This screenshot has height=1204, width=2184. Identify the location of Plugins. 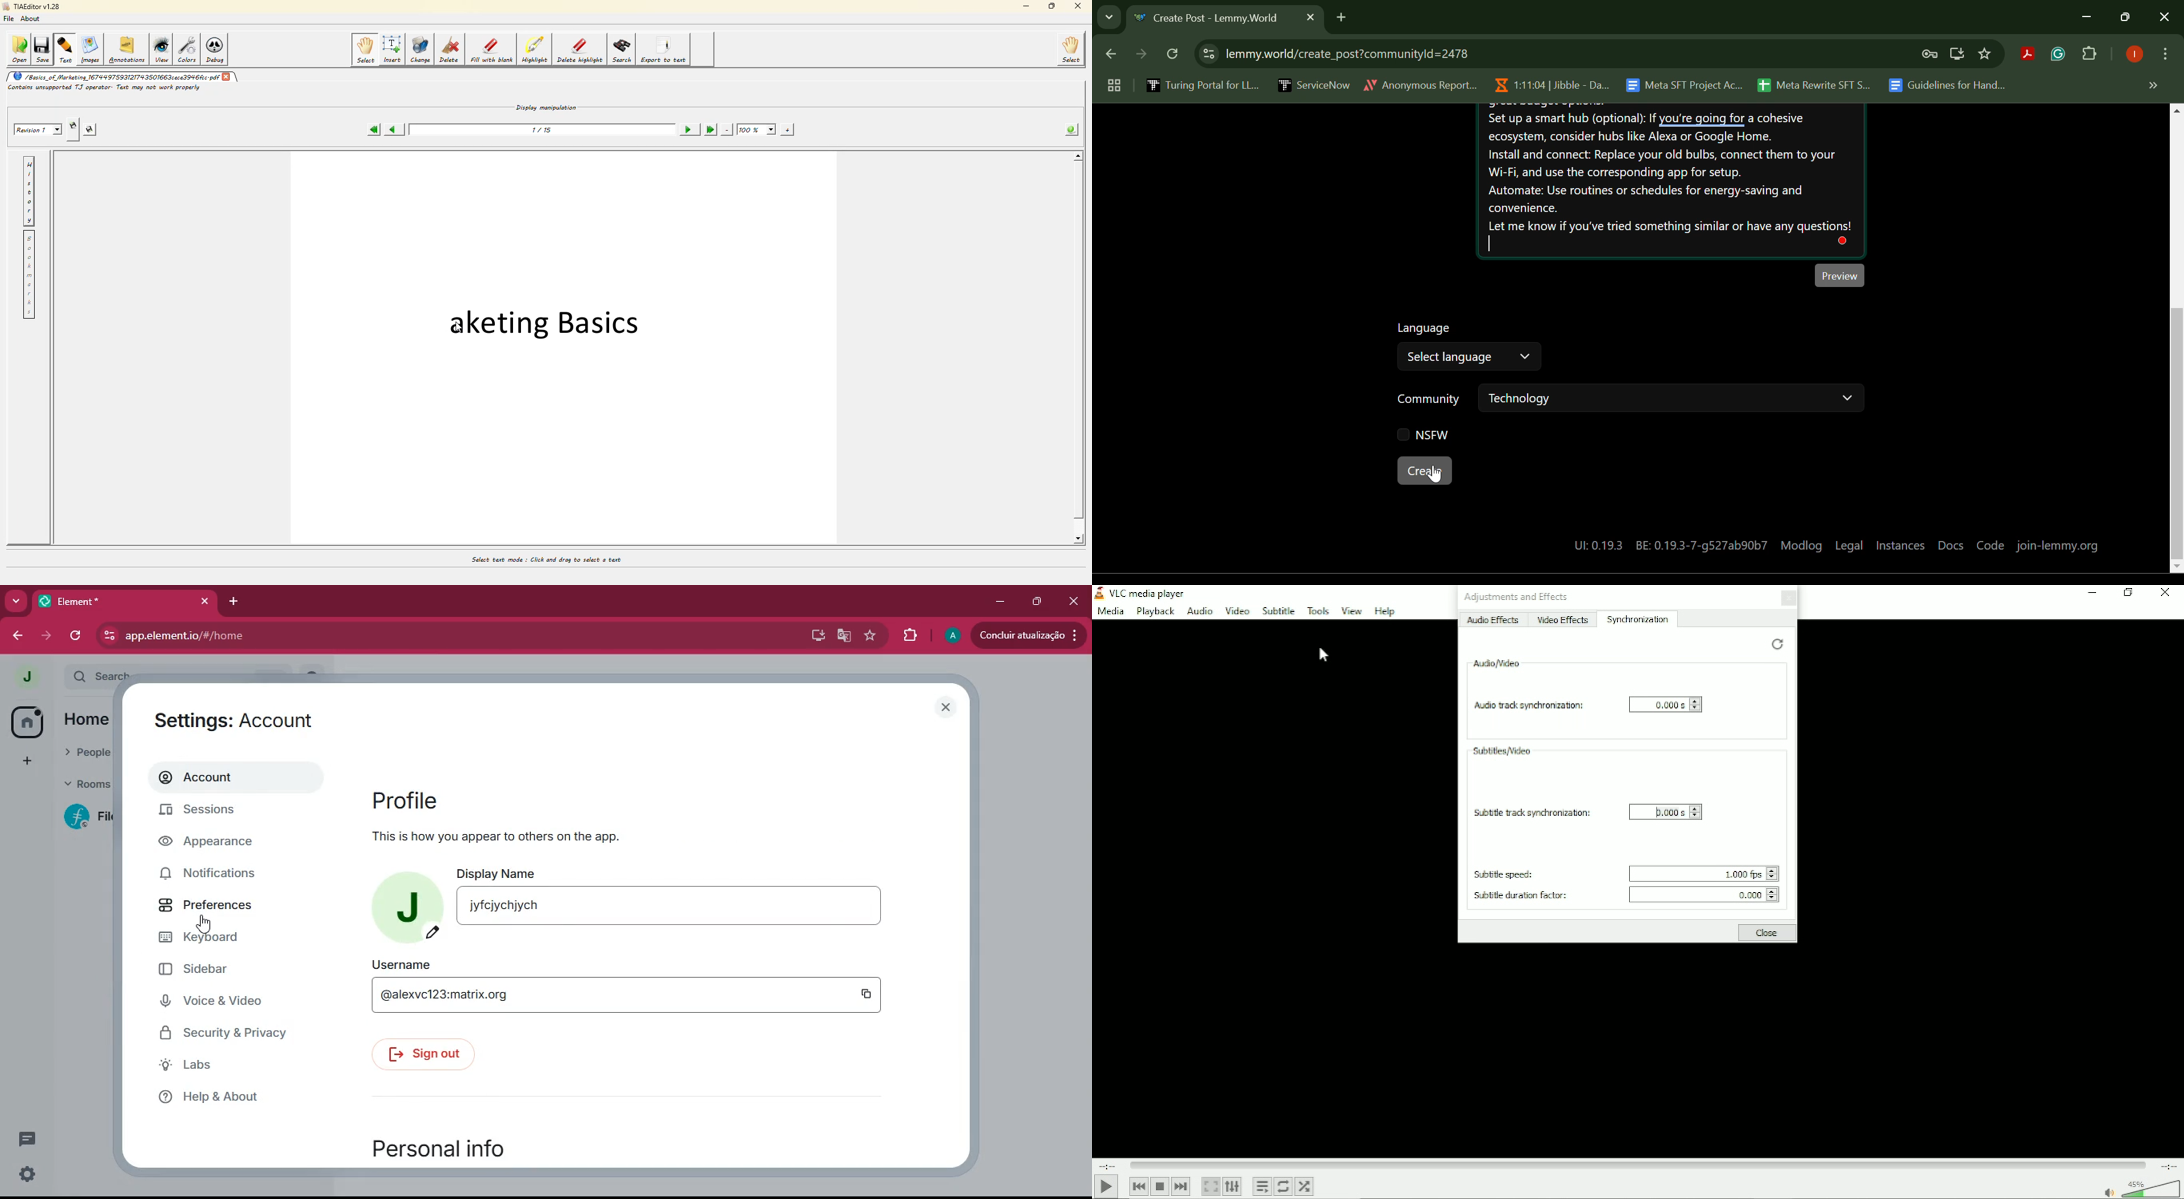
(2090, 56).